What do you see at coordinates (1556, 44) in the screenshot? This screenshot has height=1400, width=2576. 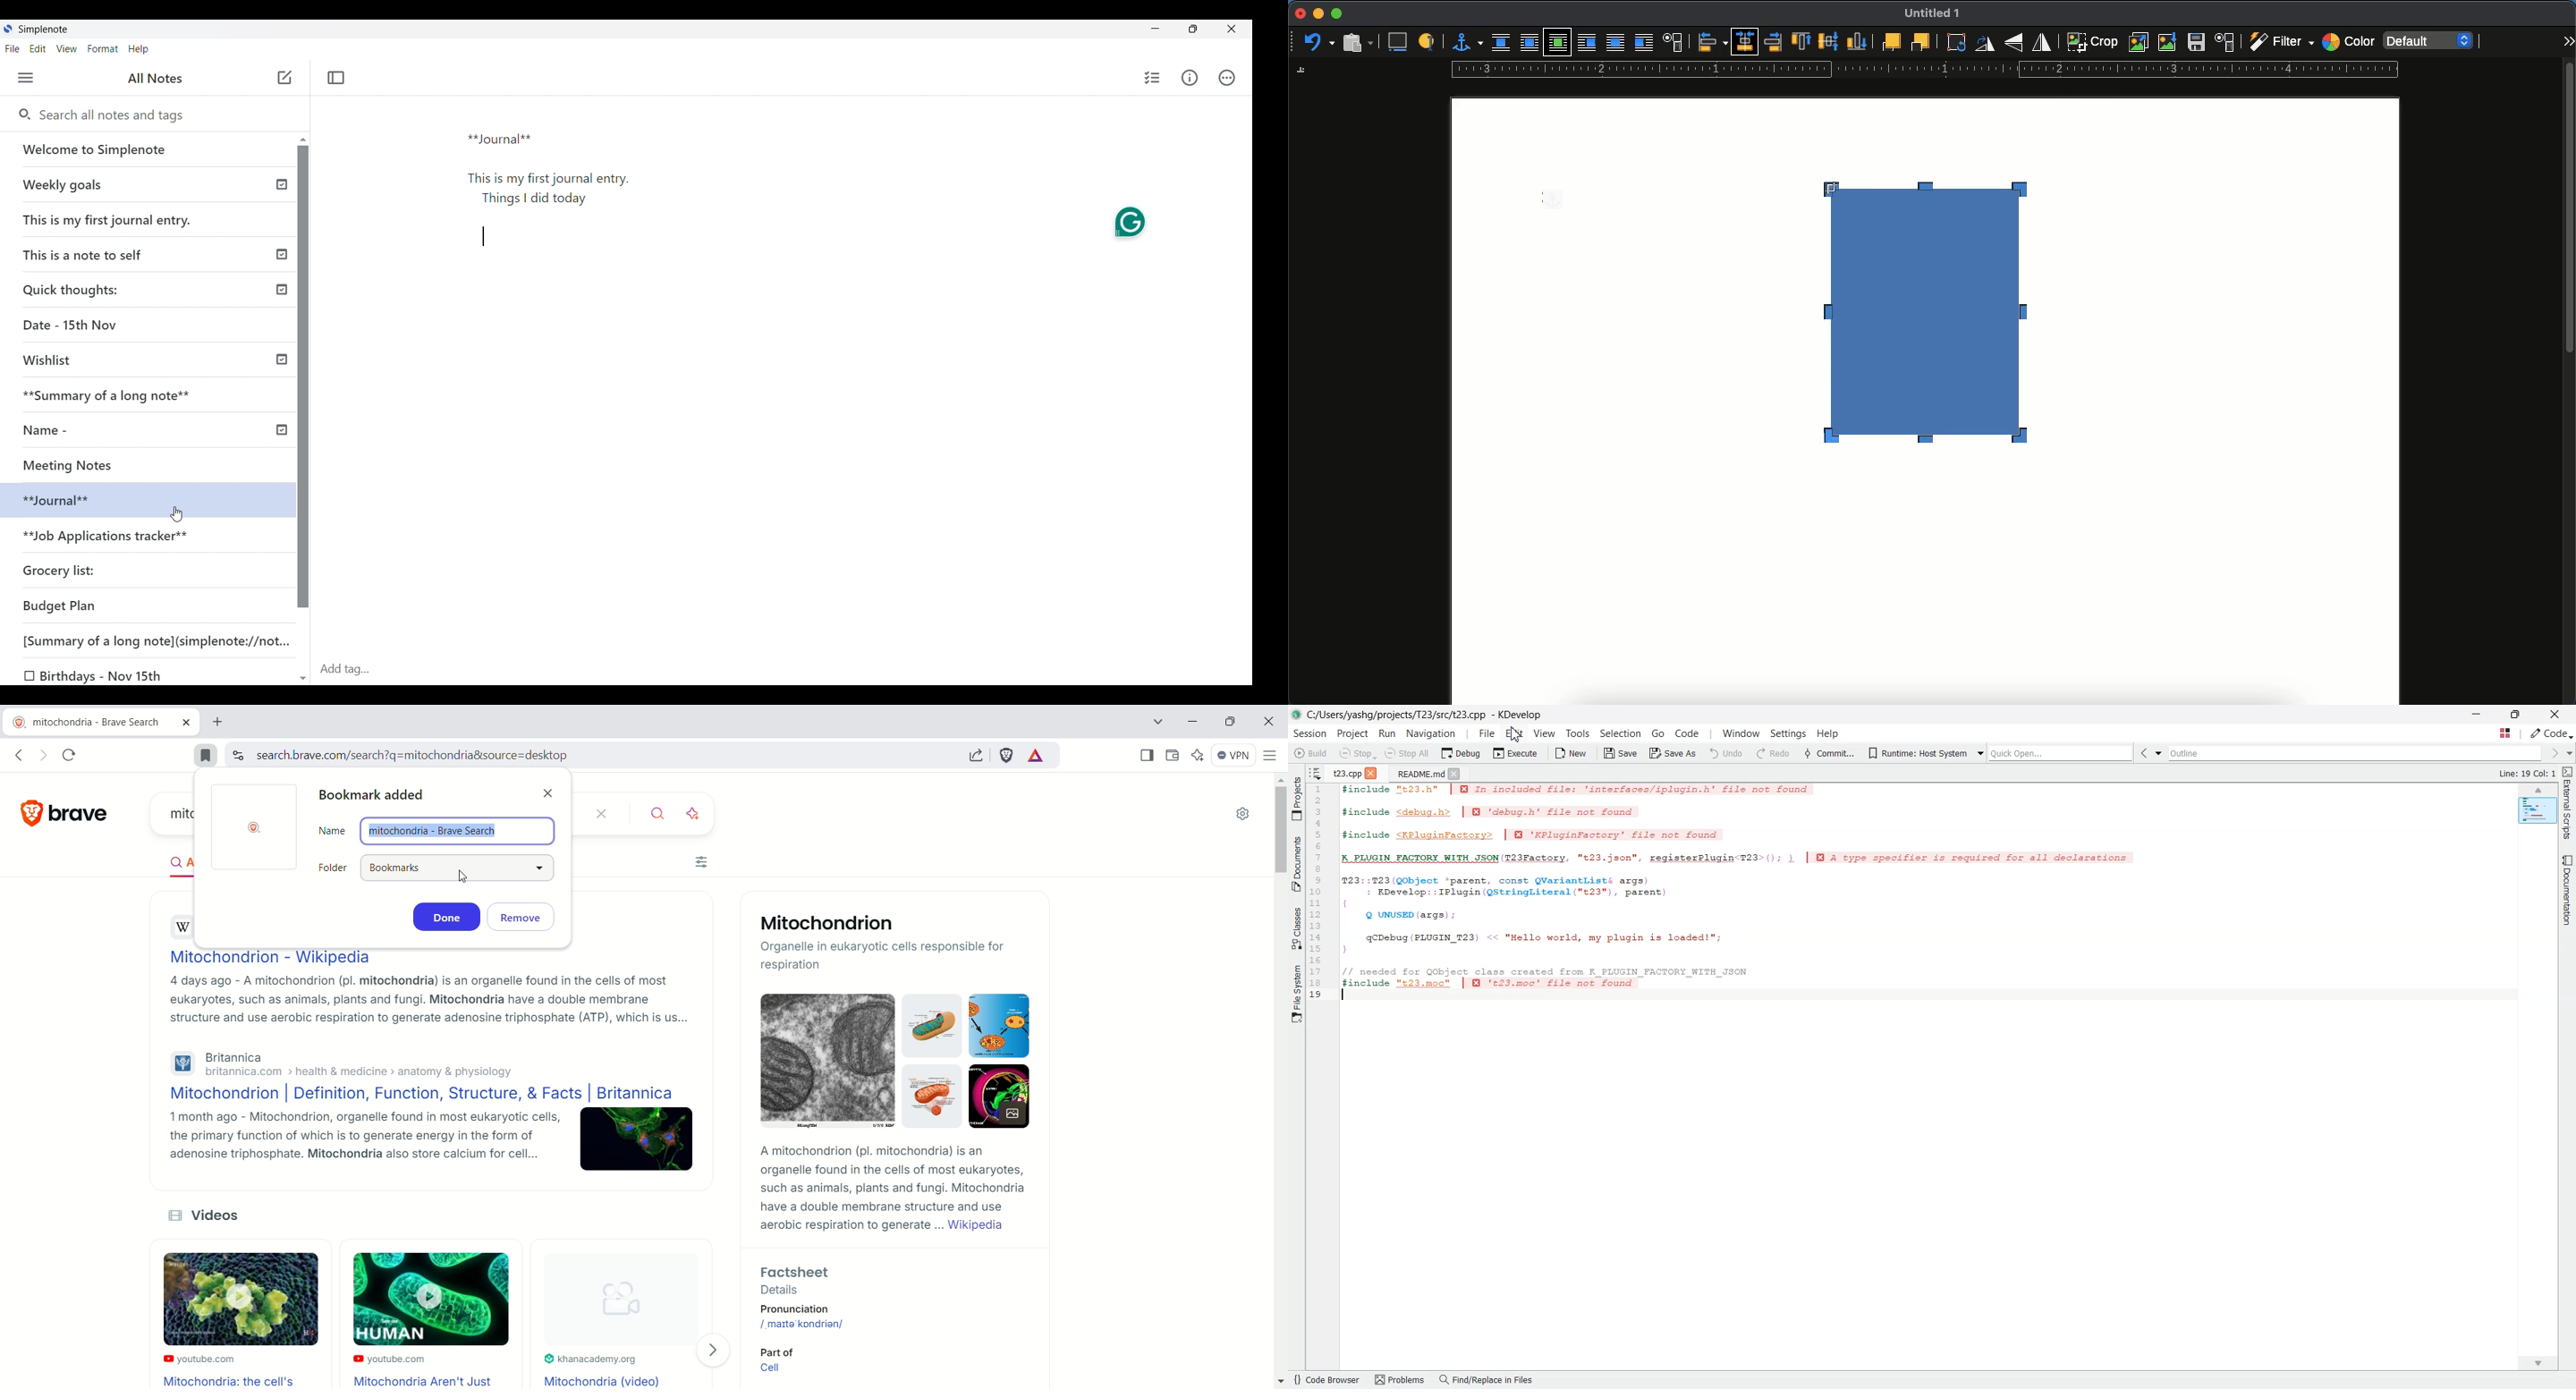 I see `optimal` at bounding box center [1556, 44].